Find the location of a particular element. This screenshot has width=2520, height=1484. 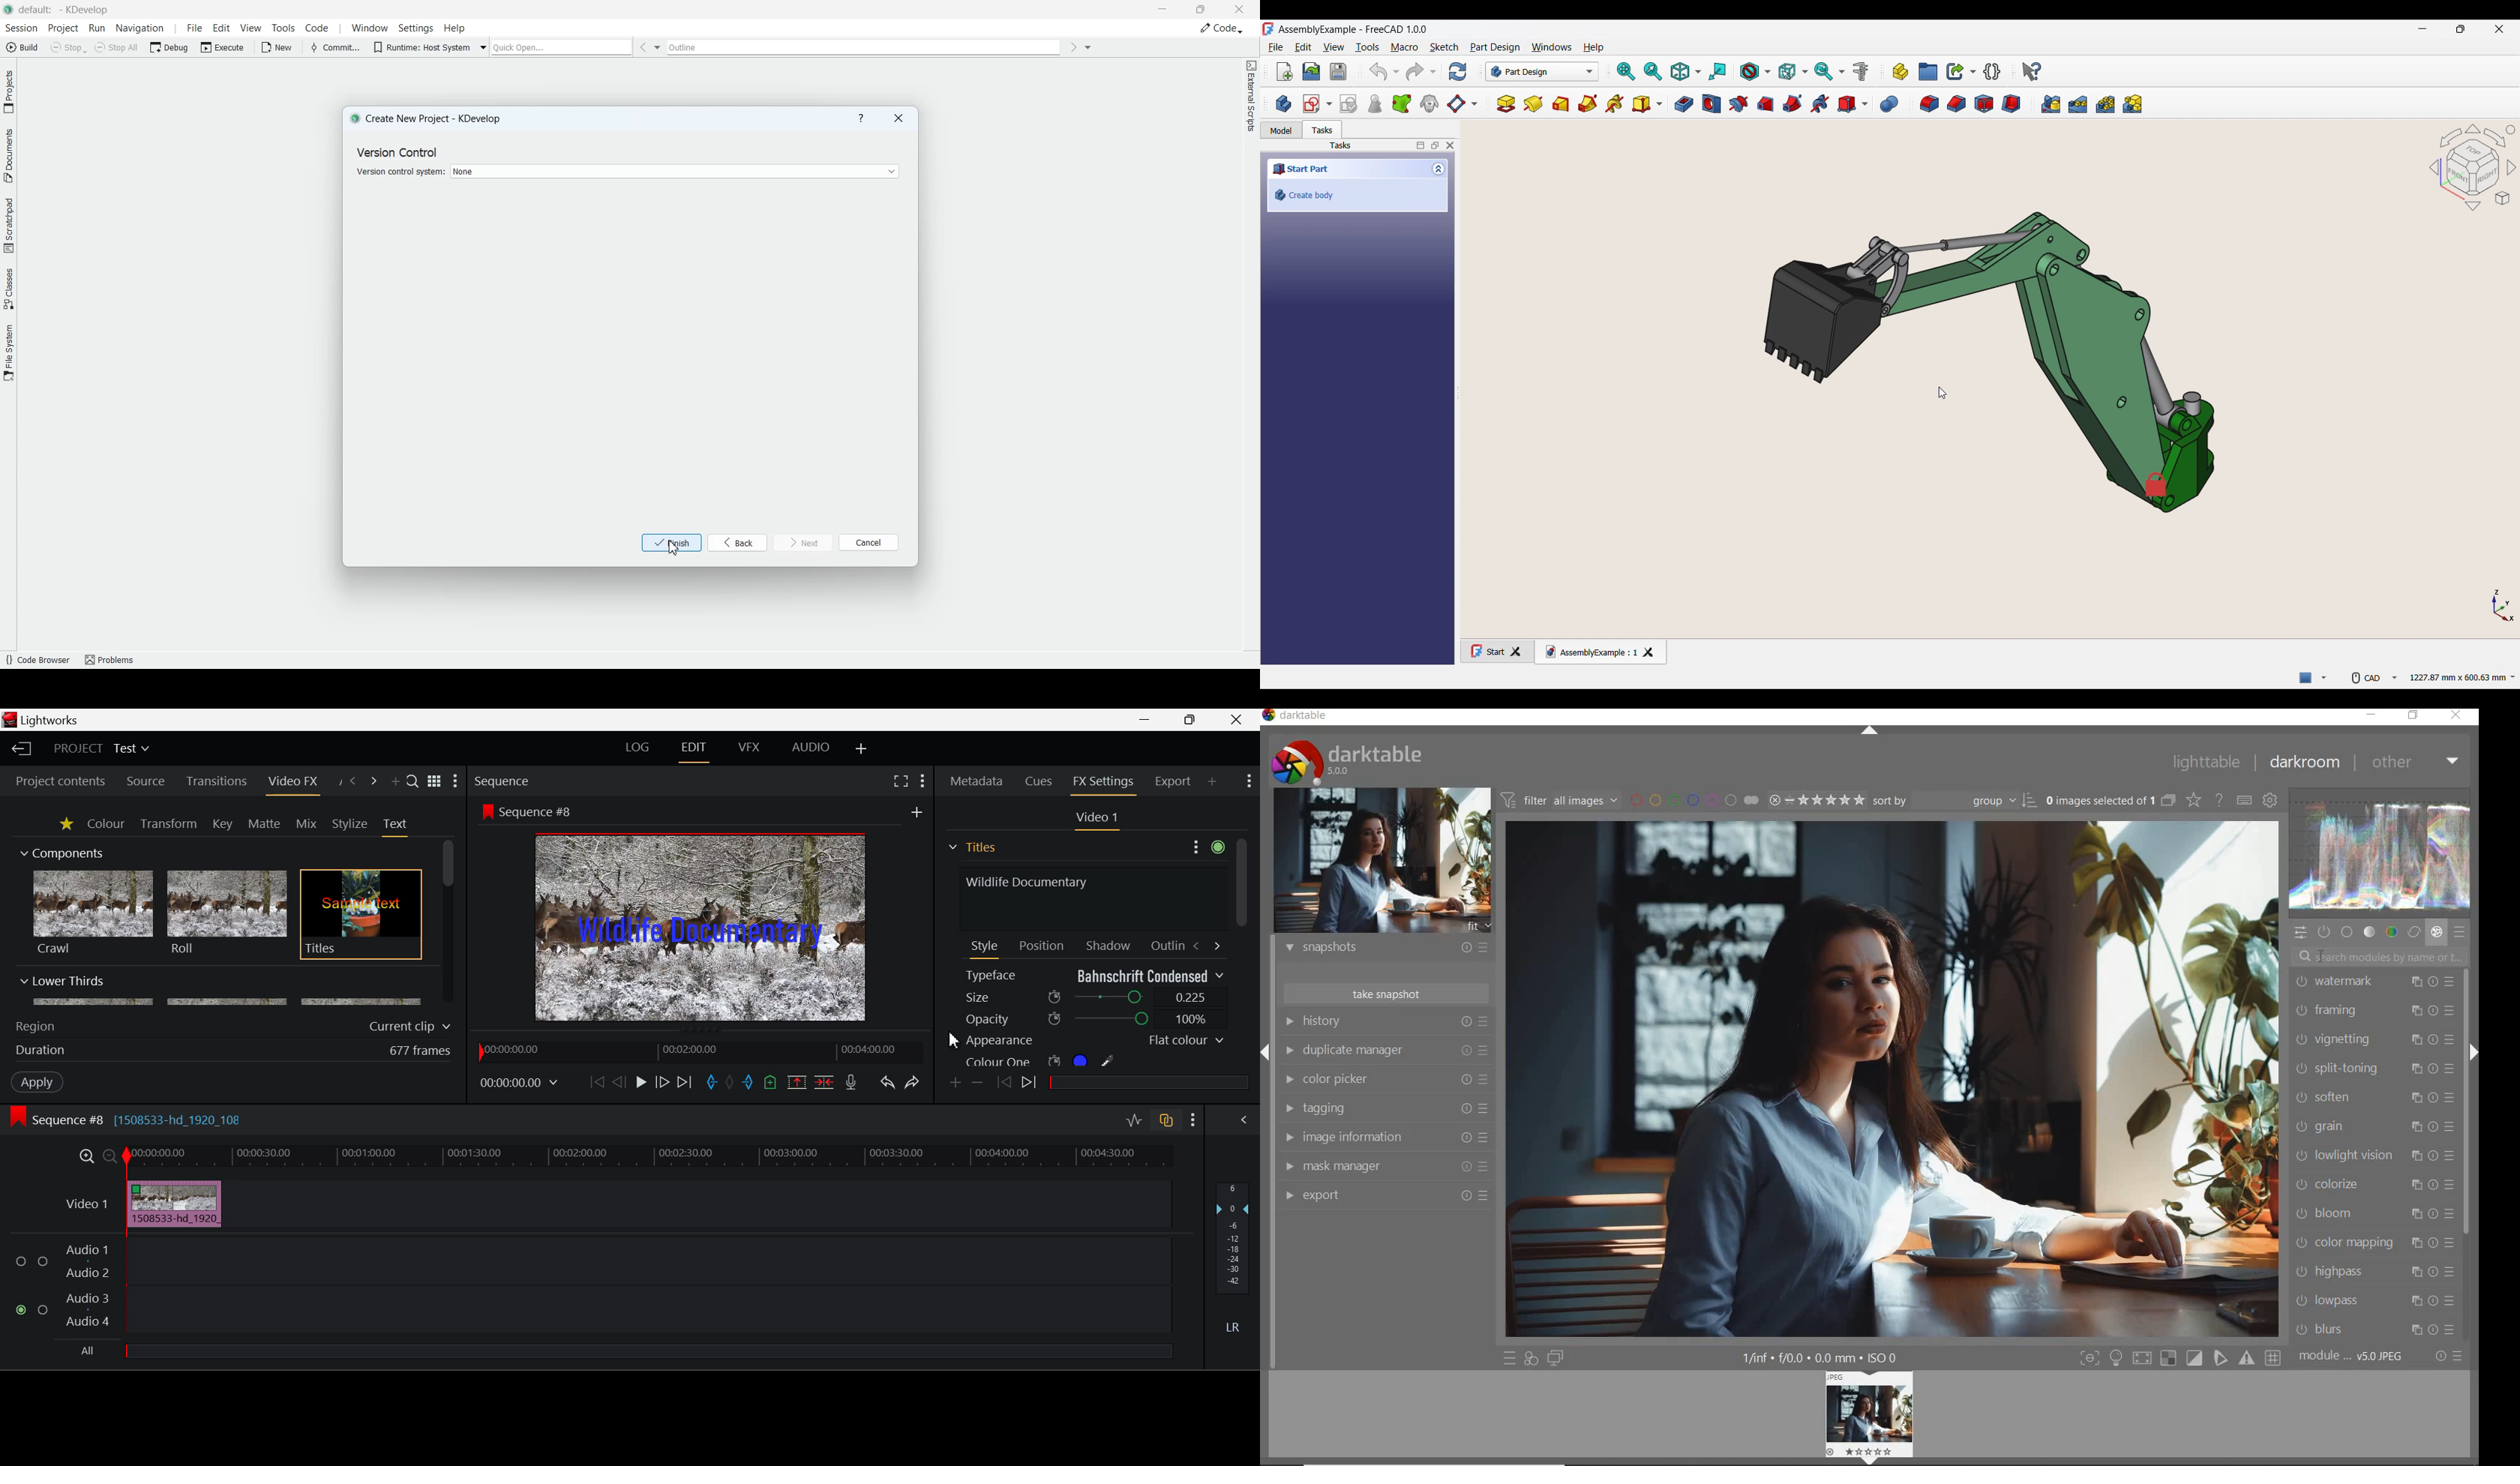

Close Start tab is located at coordinates (1521, 650).